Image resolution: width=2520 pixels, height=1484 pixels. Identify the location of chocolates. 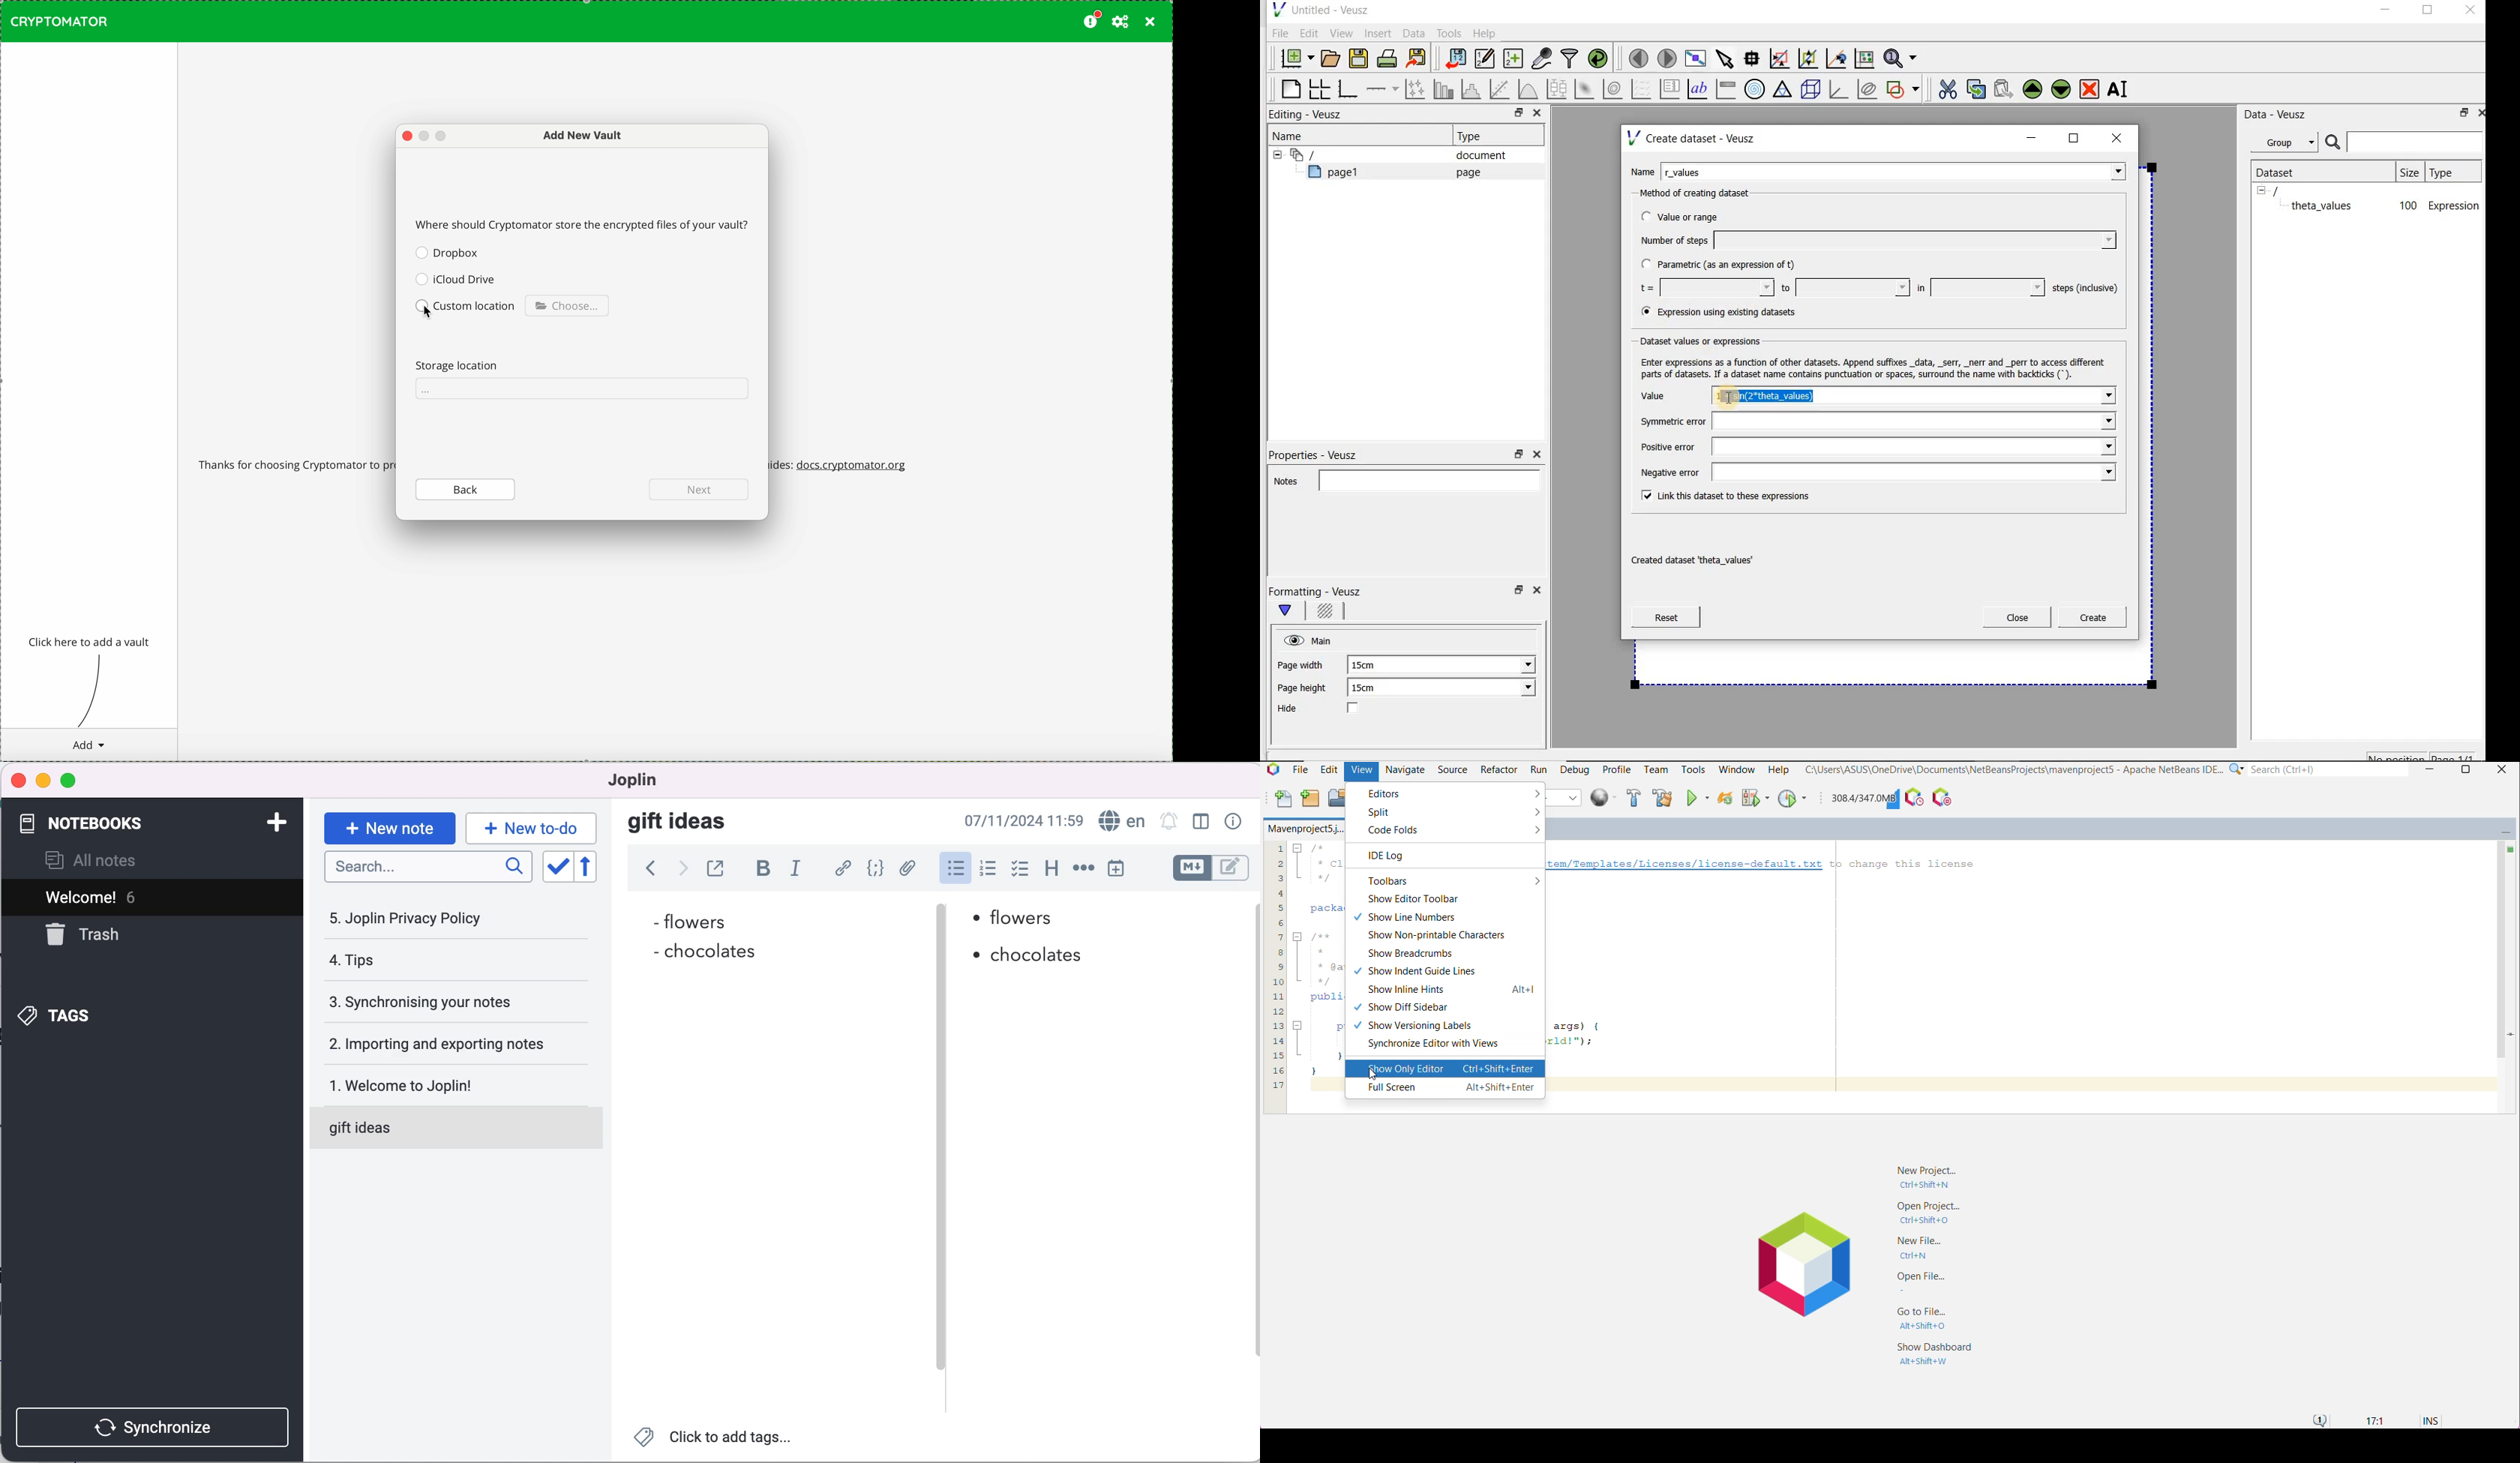
(726, 954).